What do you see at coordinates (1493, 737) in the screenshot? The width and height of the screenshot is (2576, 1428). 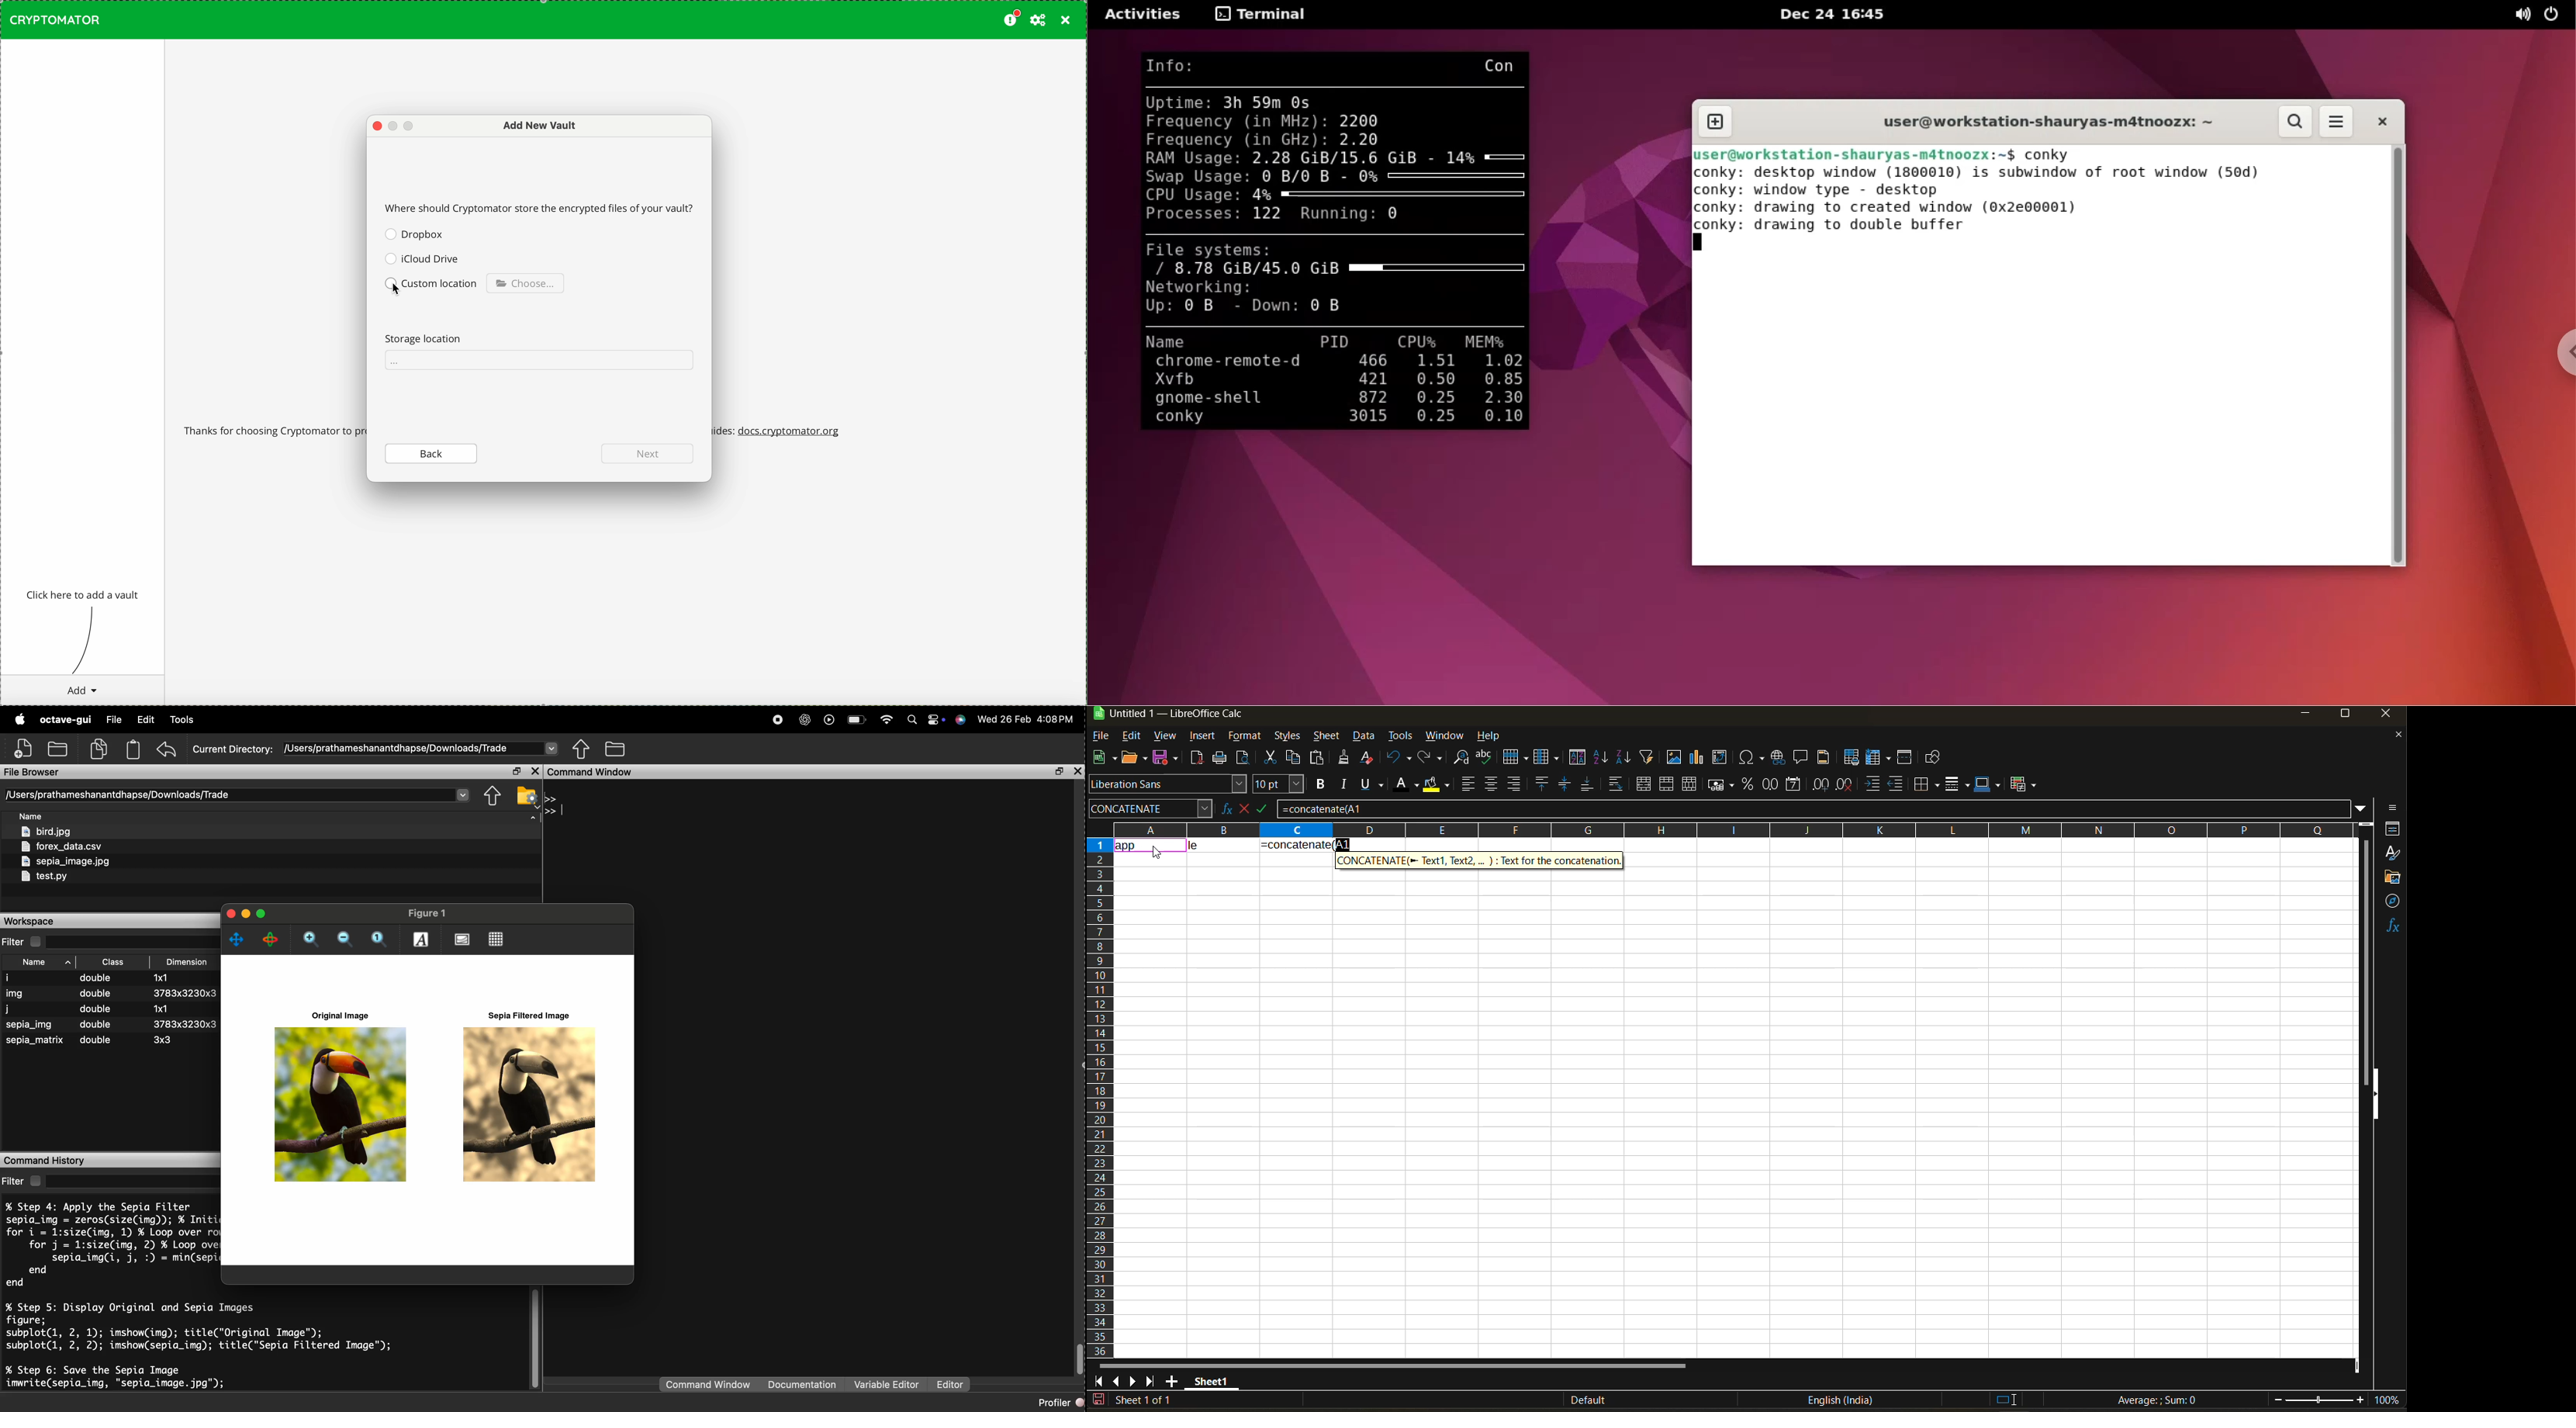 I see `help` at bounding box center [1493, 737].